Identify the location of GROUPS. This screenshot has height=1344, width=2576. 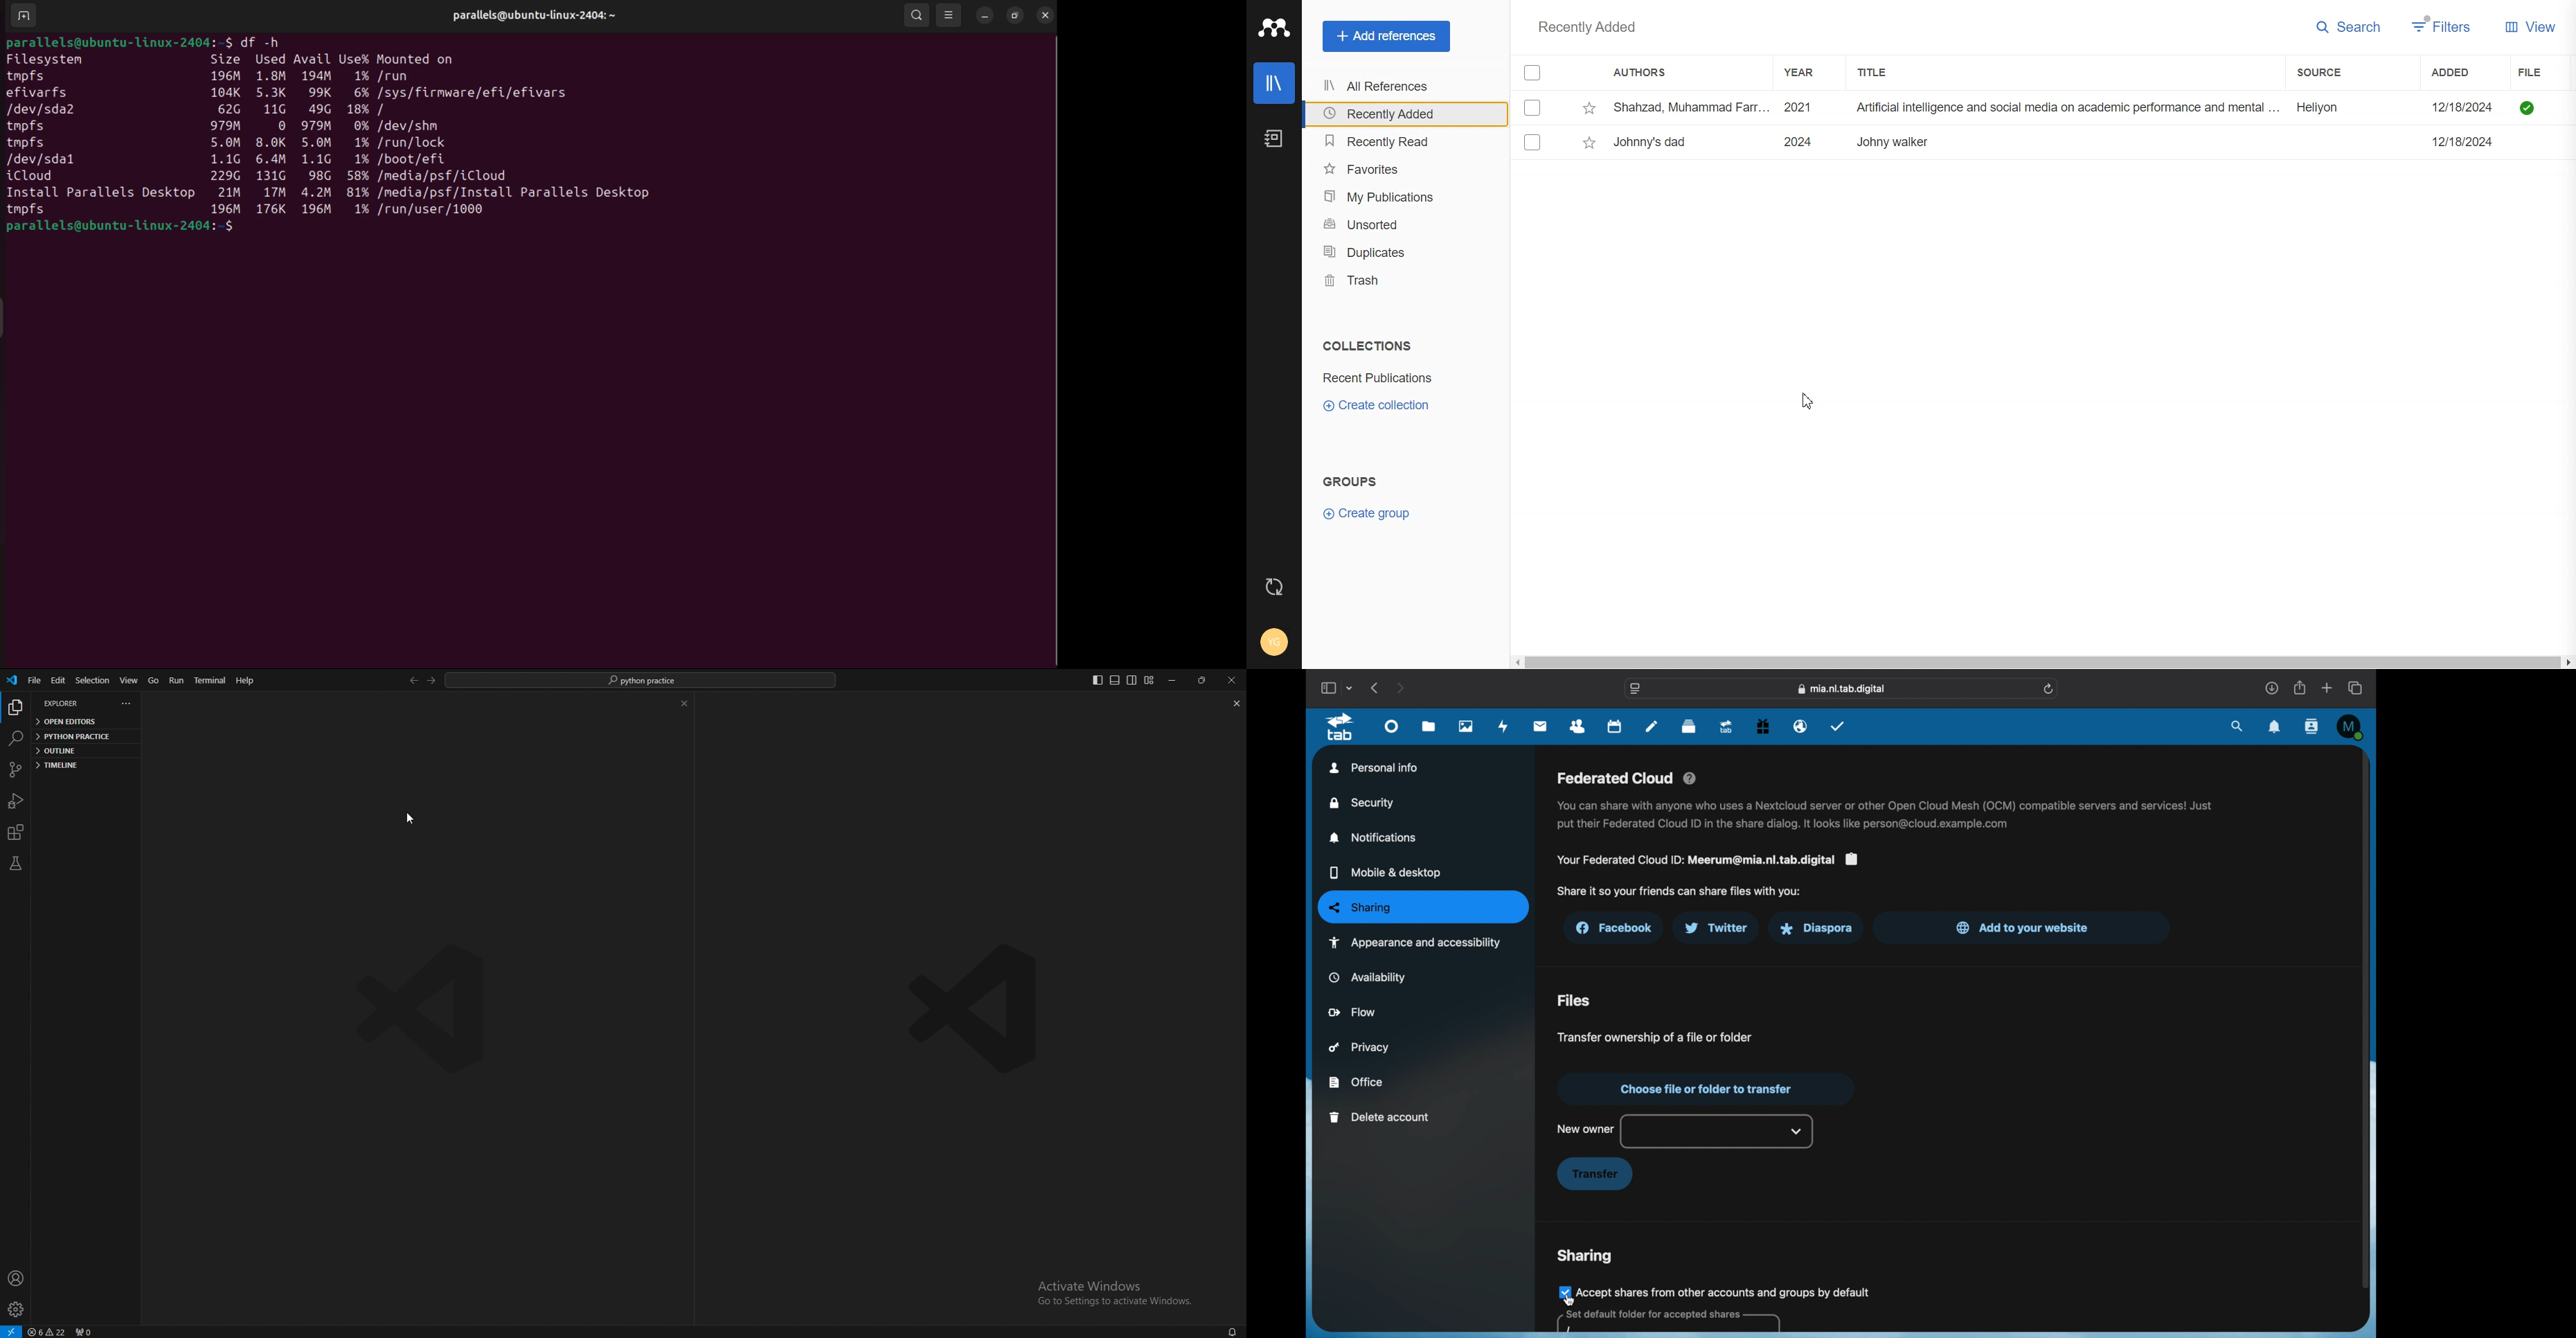
(1359, 481).